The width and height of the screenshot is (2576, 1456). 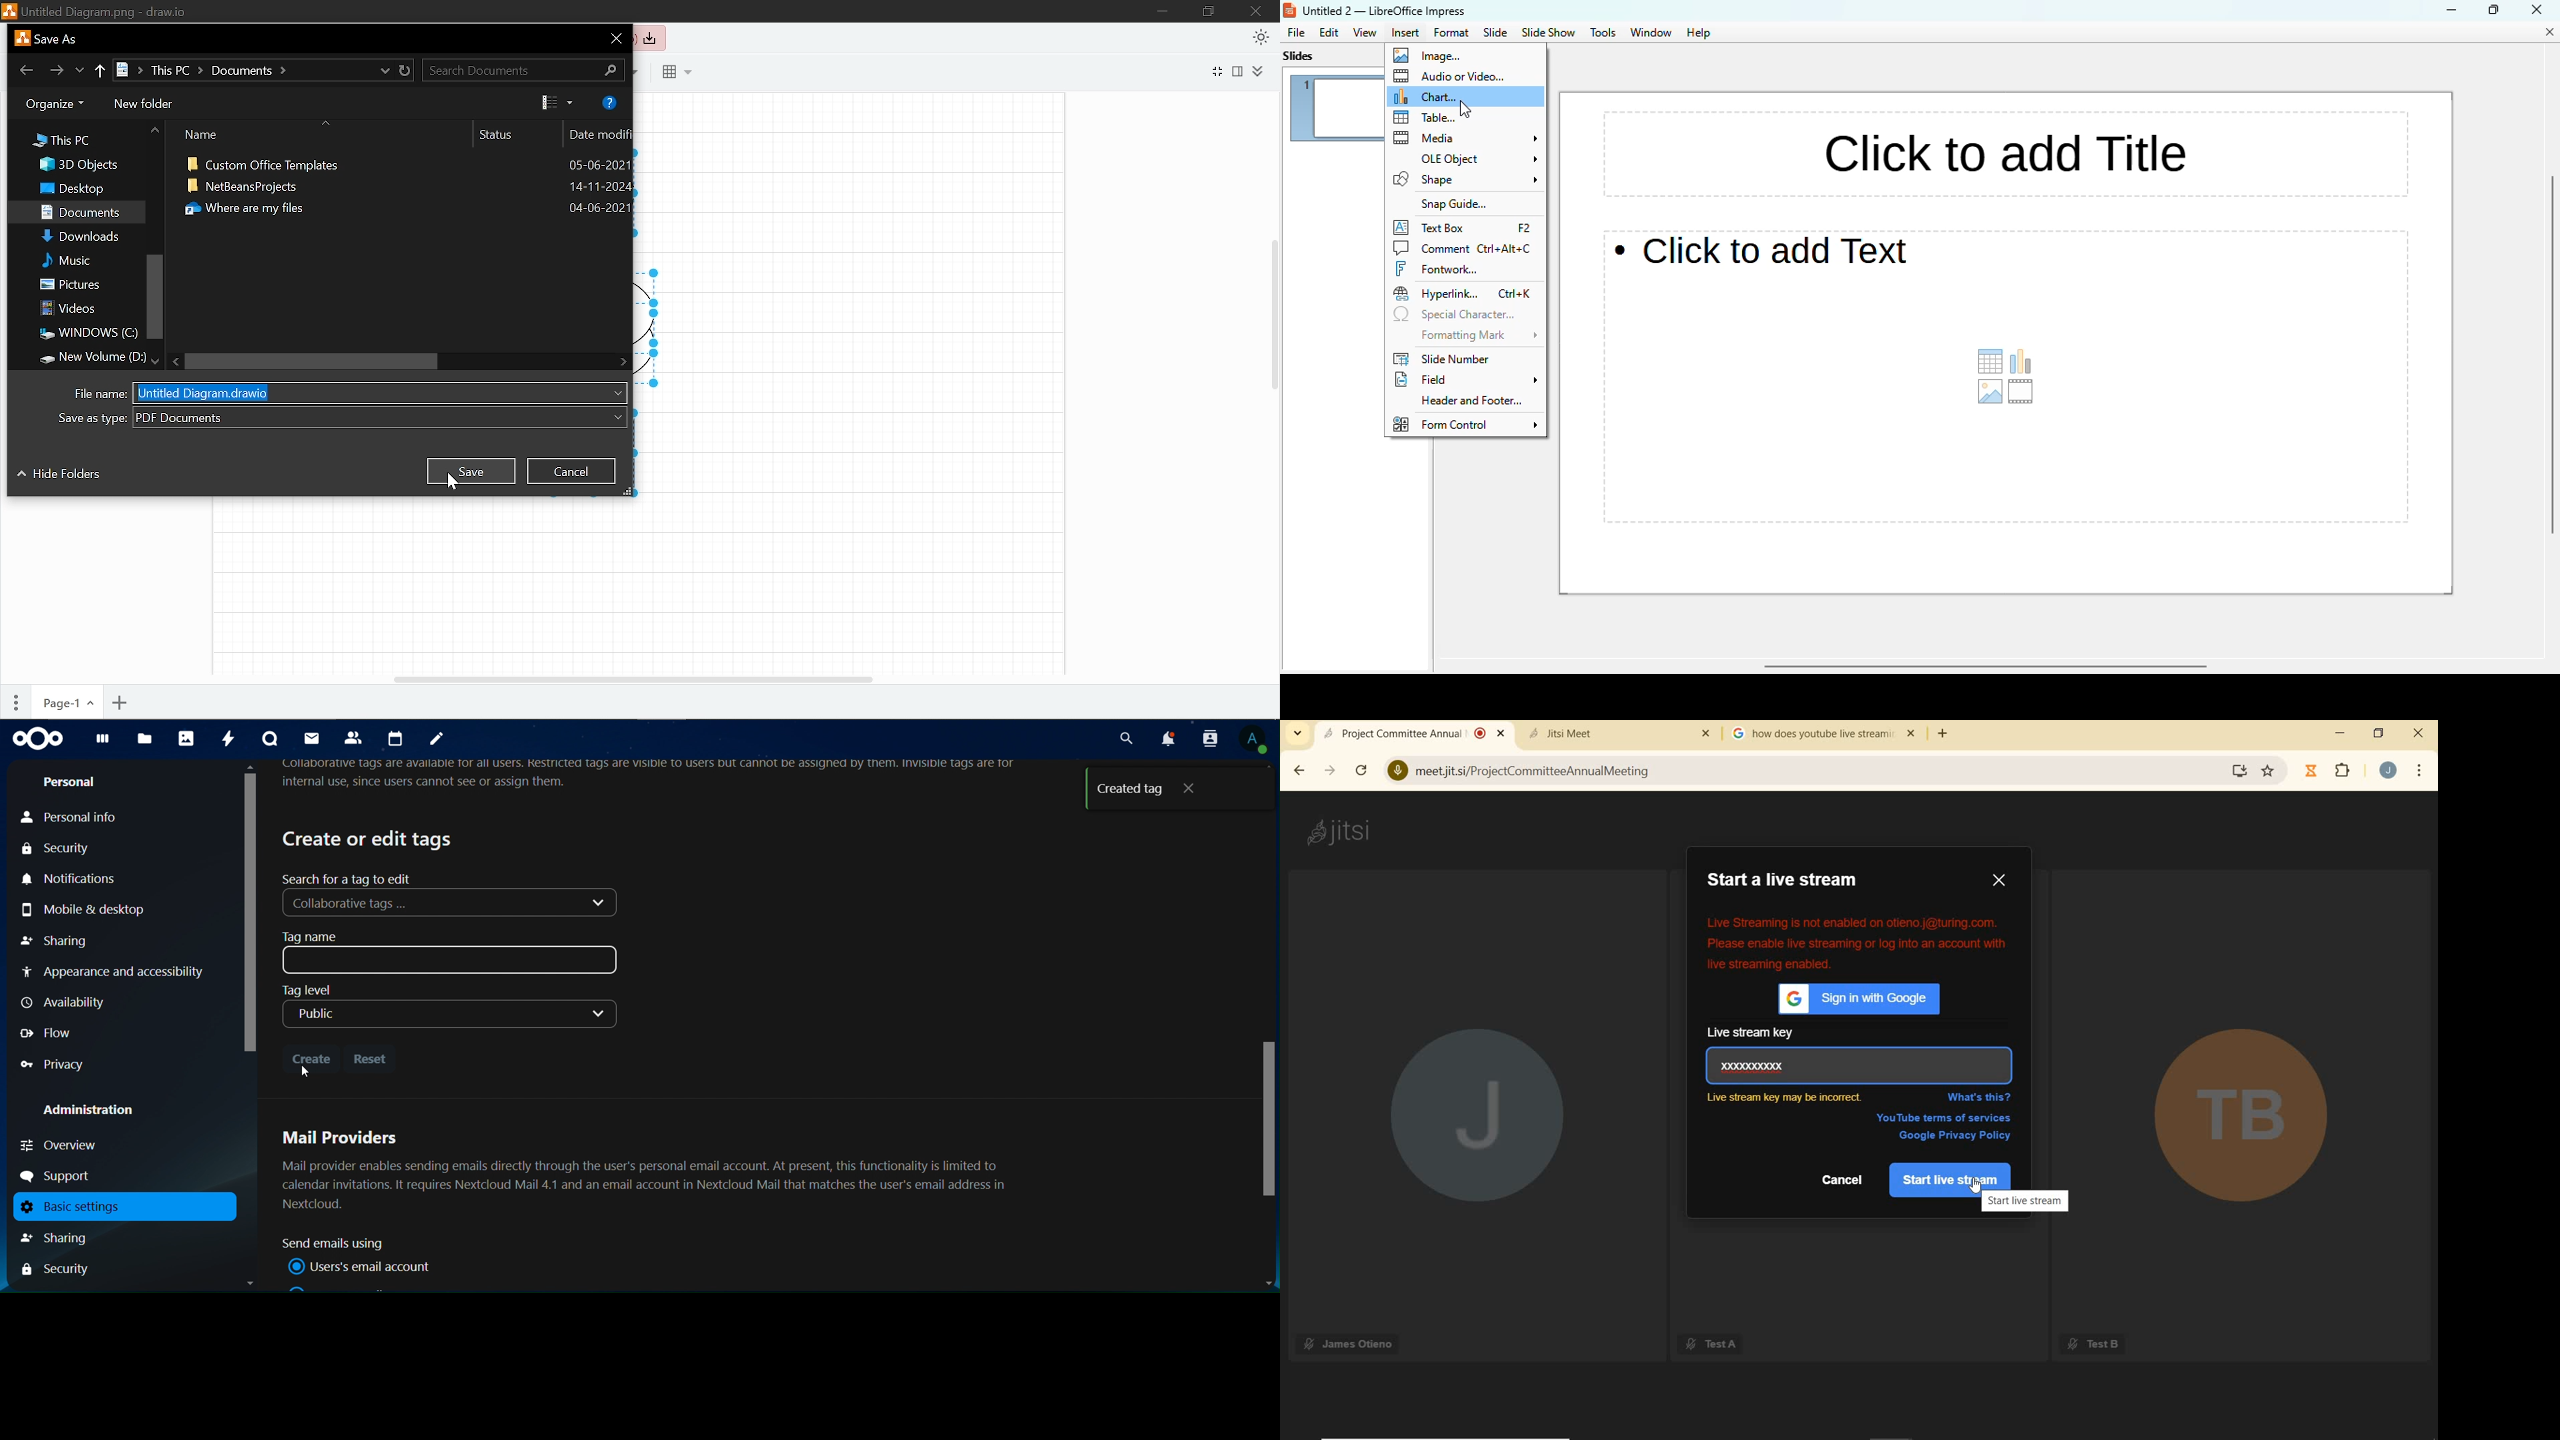 I want to click on shortcut for comment, so click(x=1506, y=248).